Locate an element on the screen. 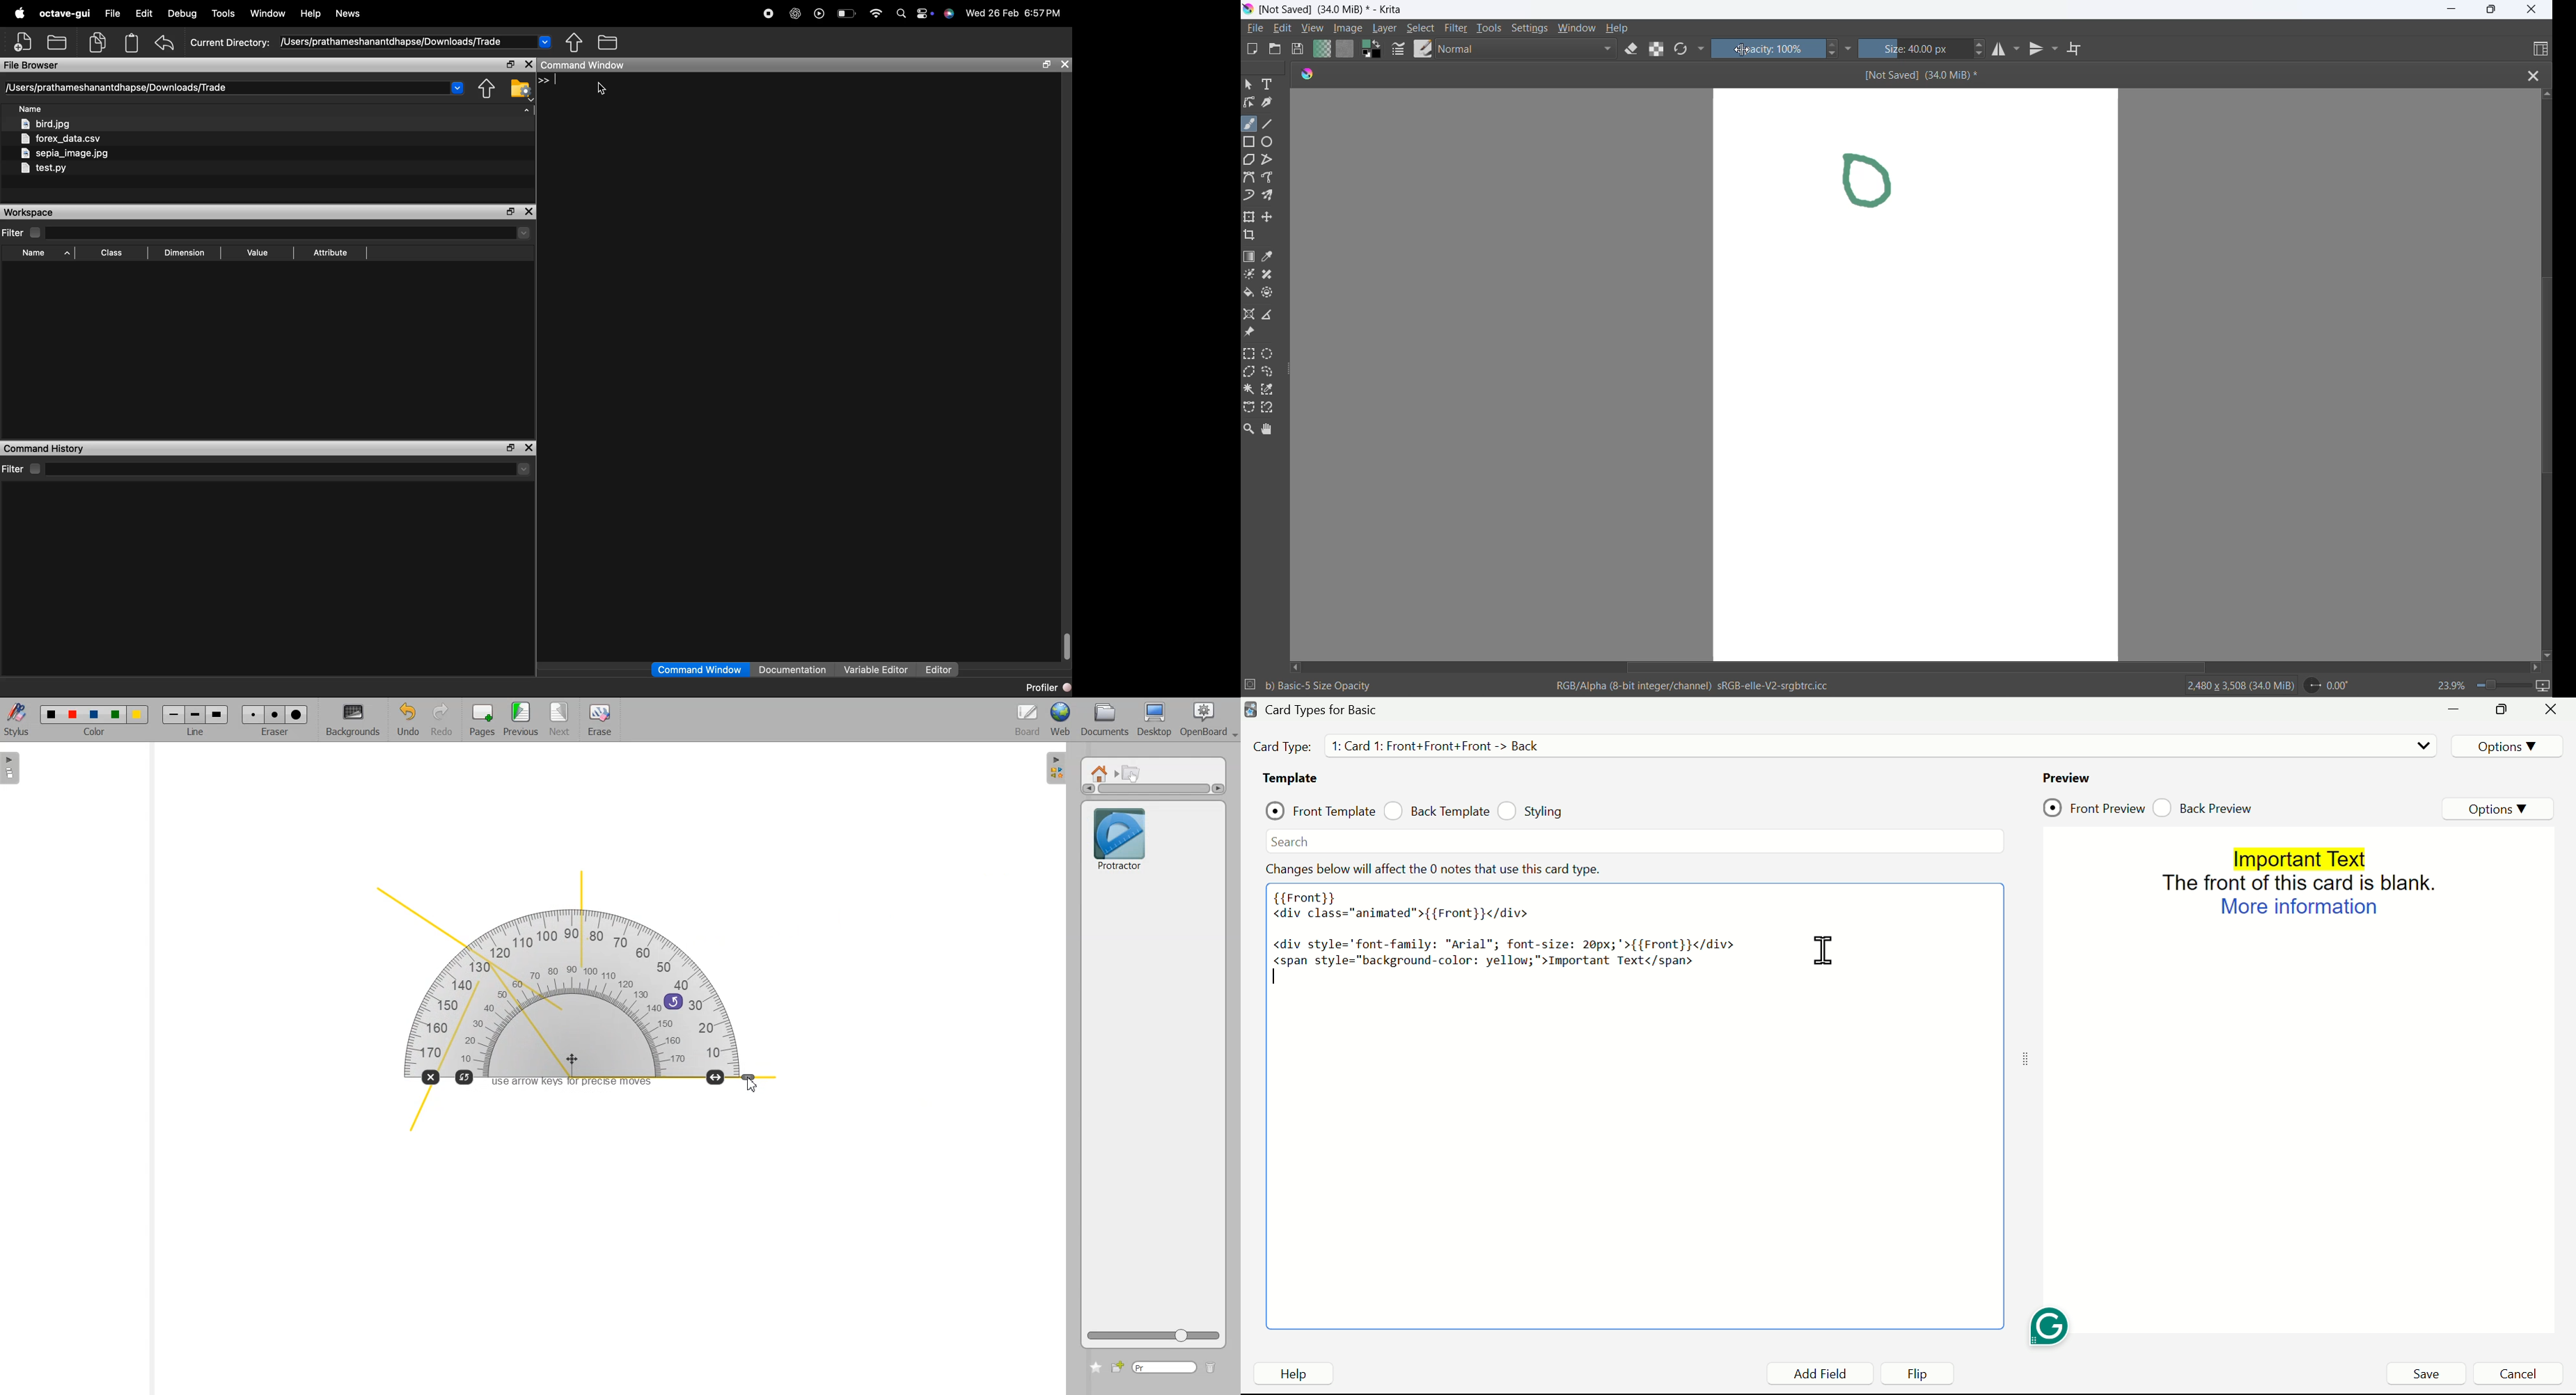  polygonal selection tool is located at coordinates (1250, 373).